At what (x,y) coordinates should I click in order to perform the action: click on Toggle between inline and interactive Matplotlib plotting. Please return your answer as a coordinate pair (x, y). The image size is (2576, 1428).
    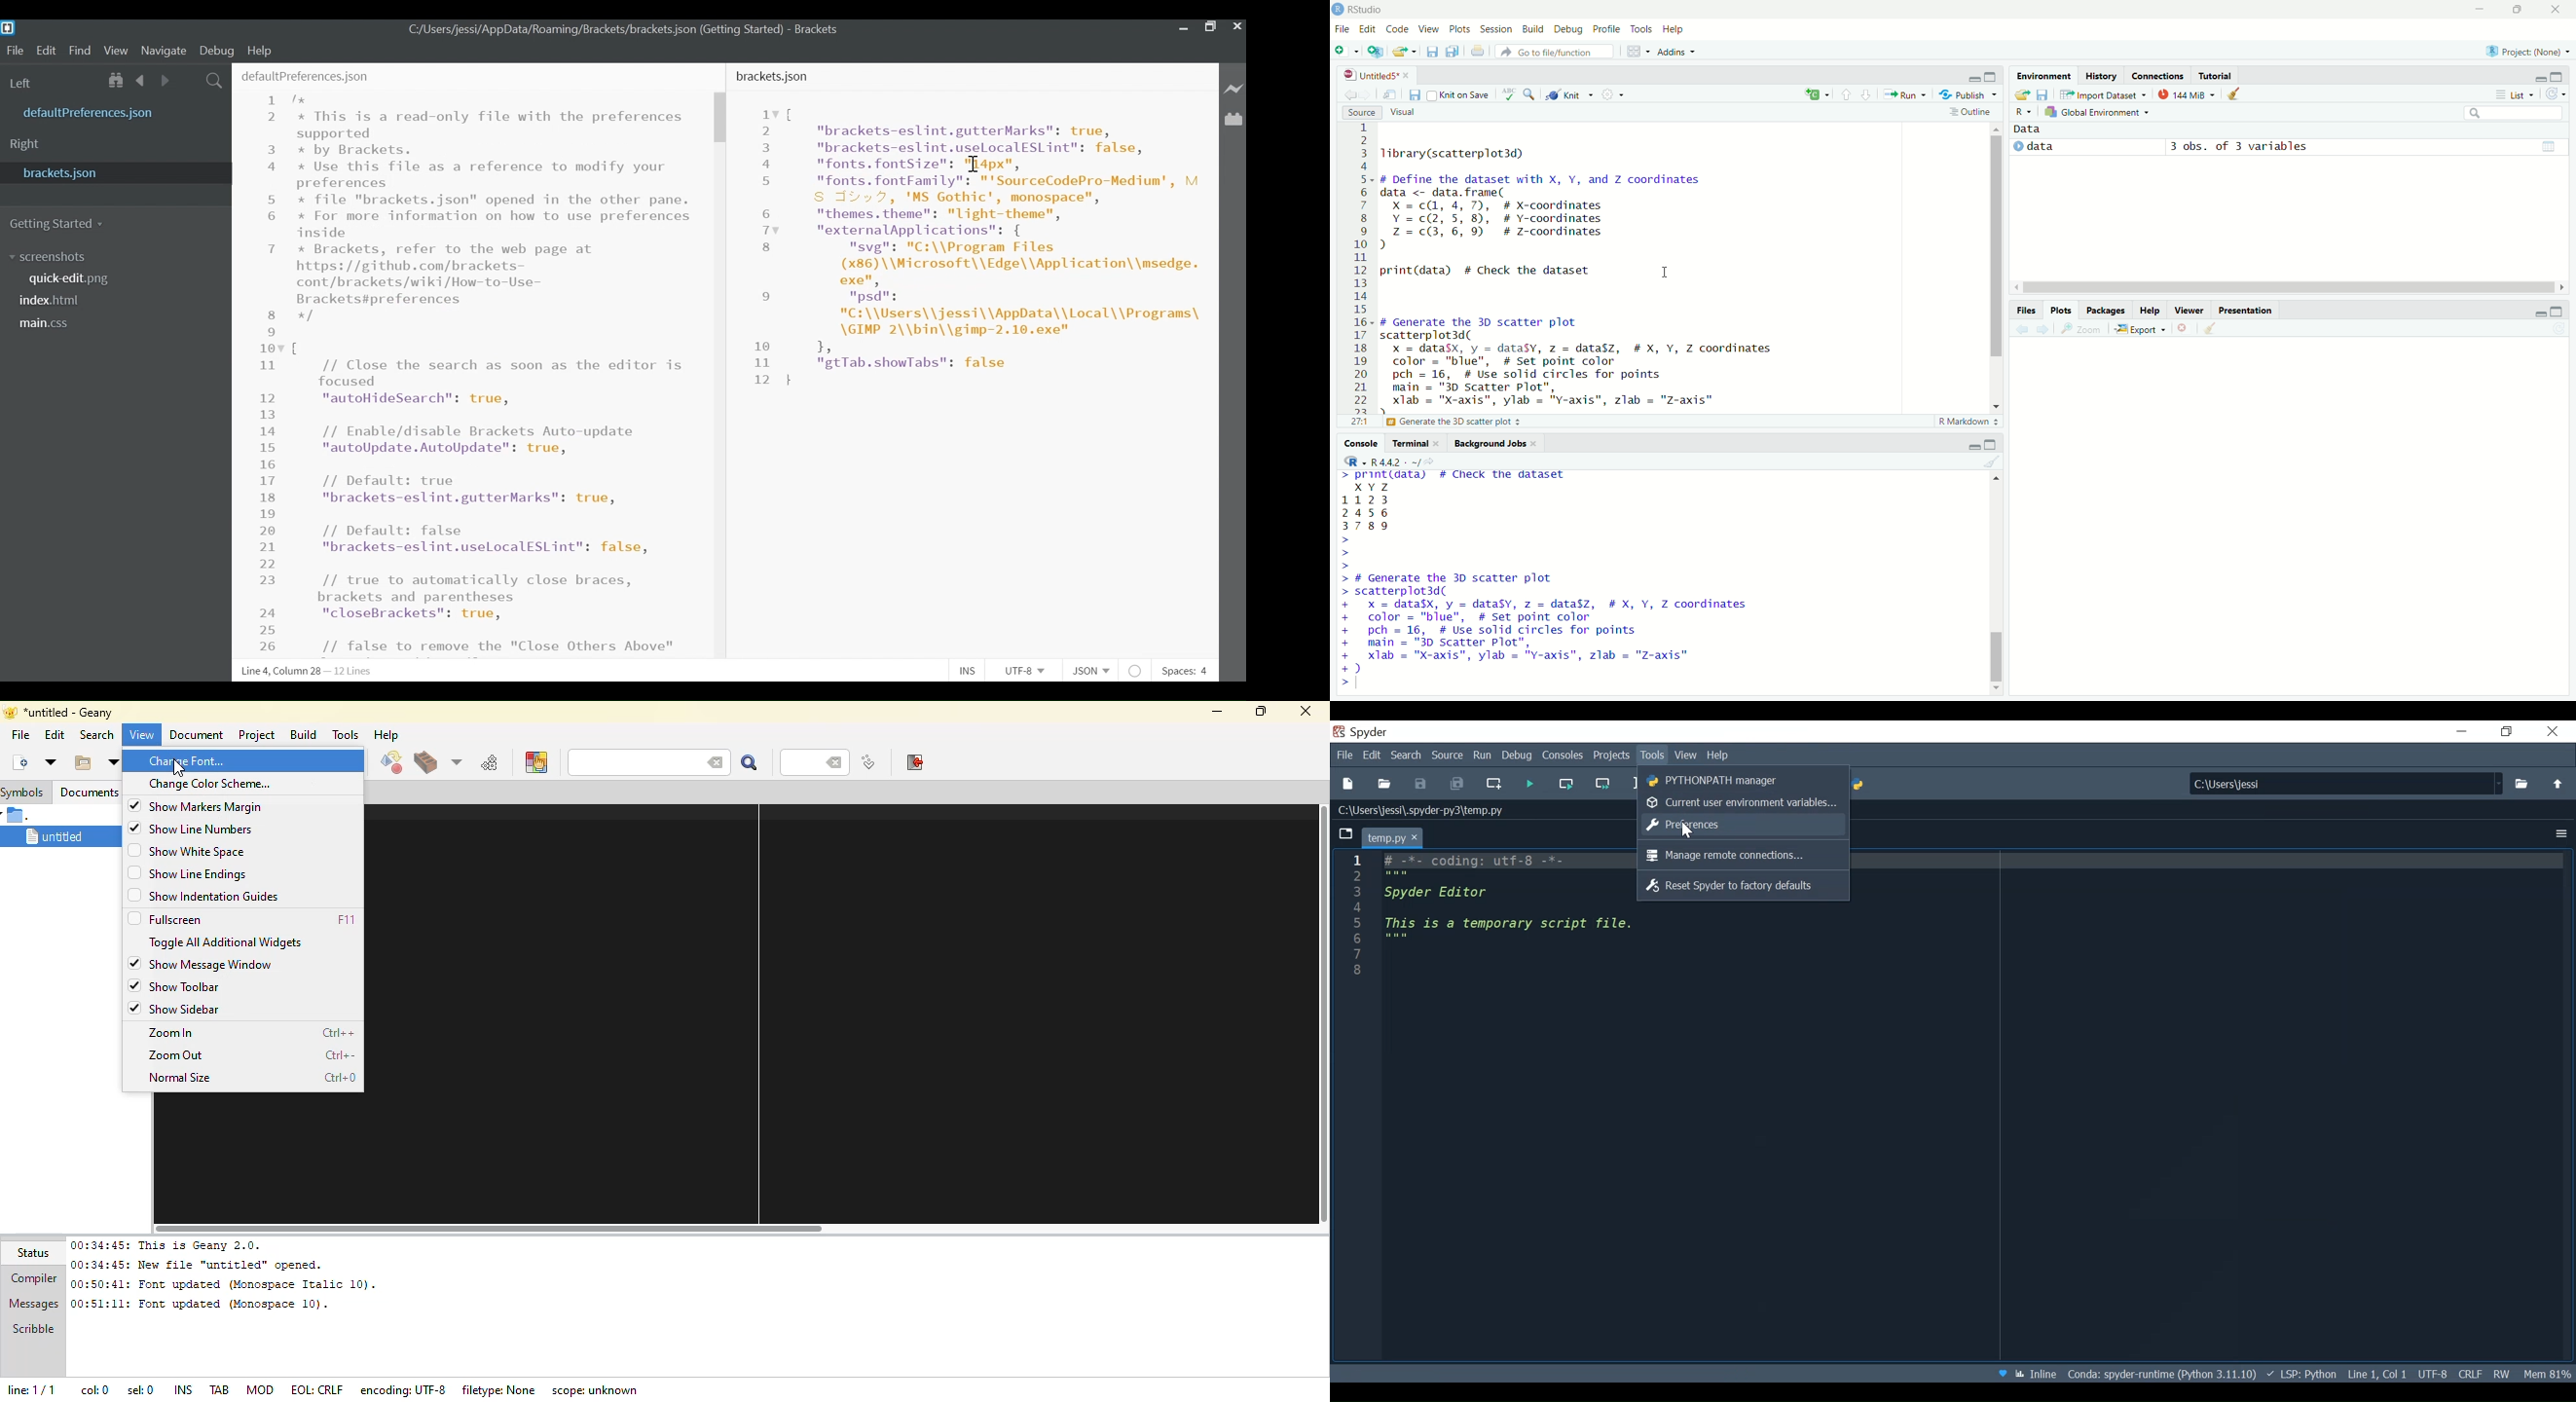
    Looking at the image, I should click on (2037, 1375).